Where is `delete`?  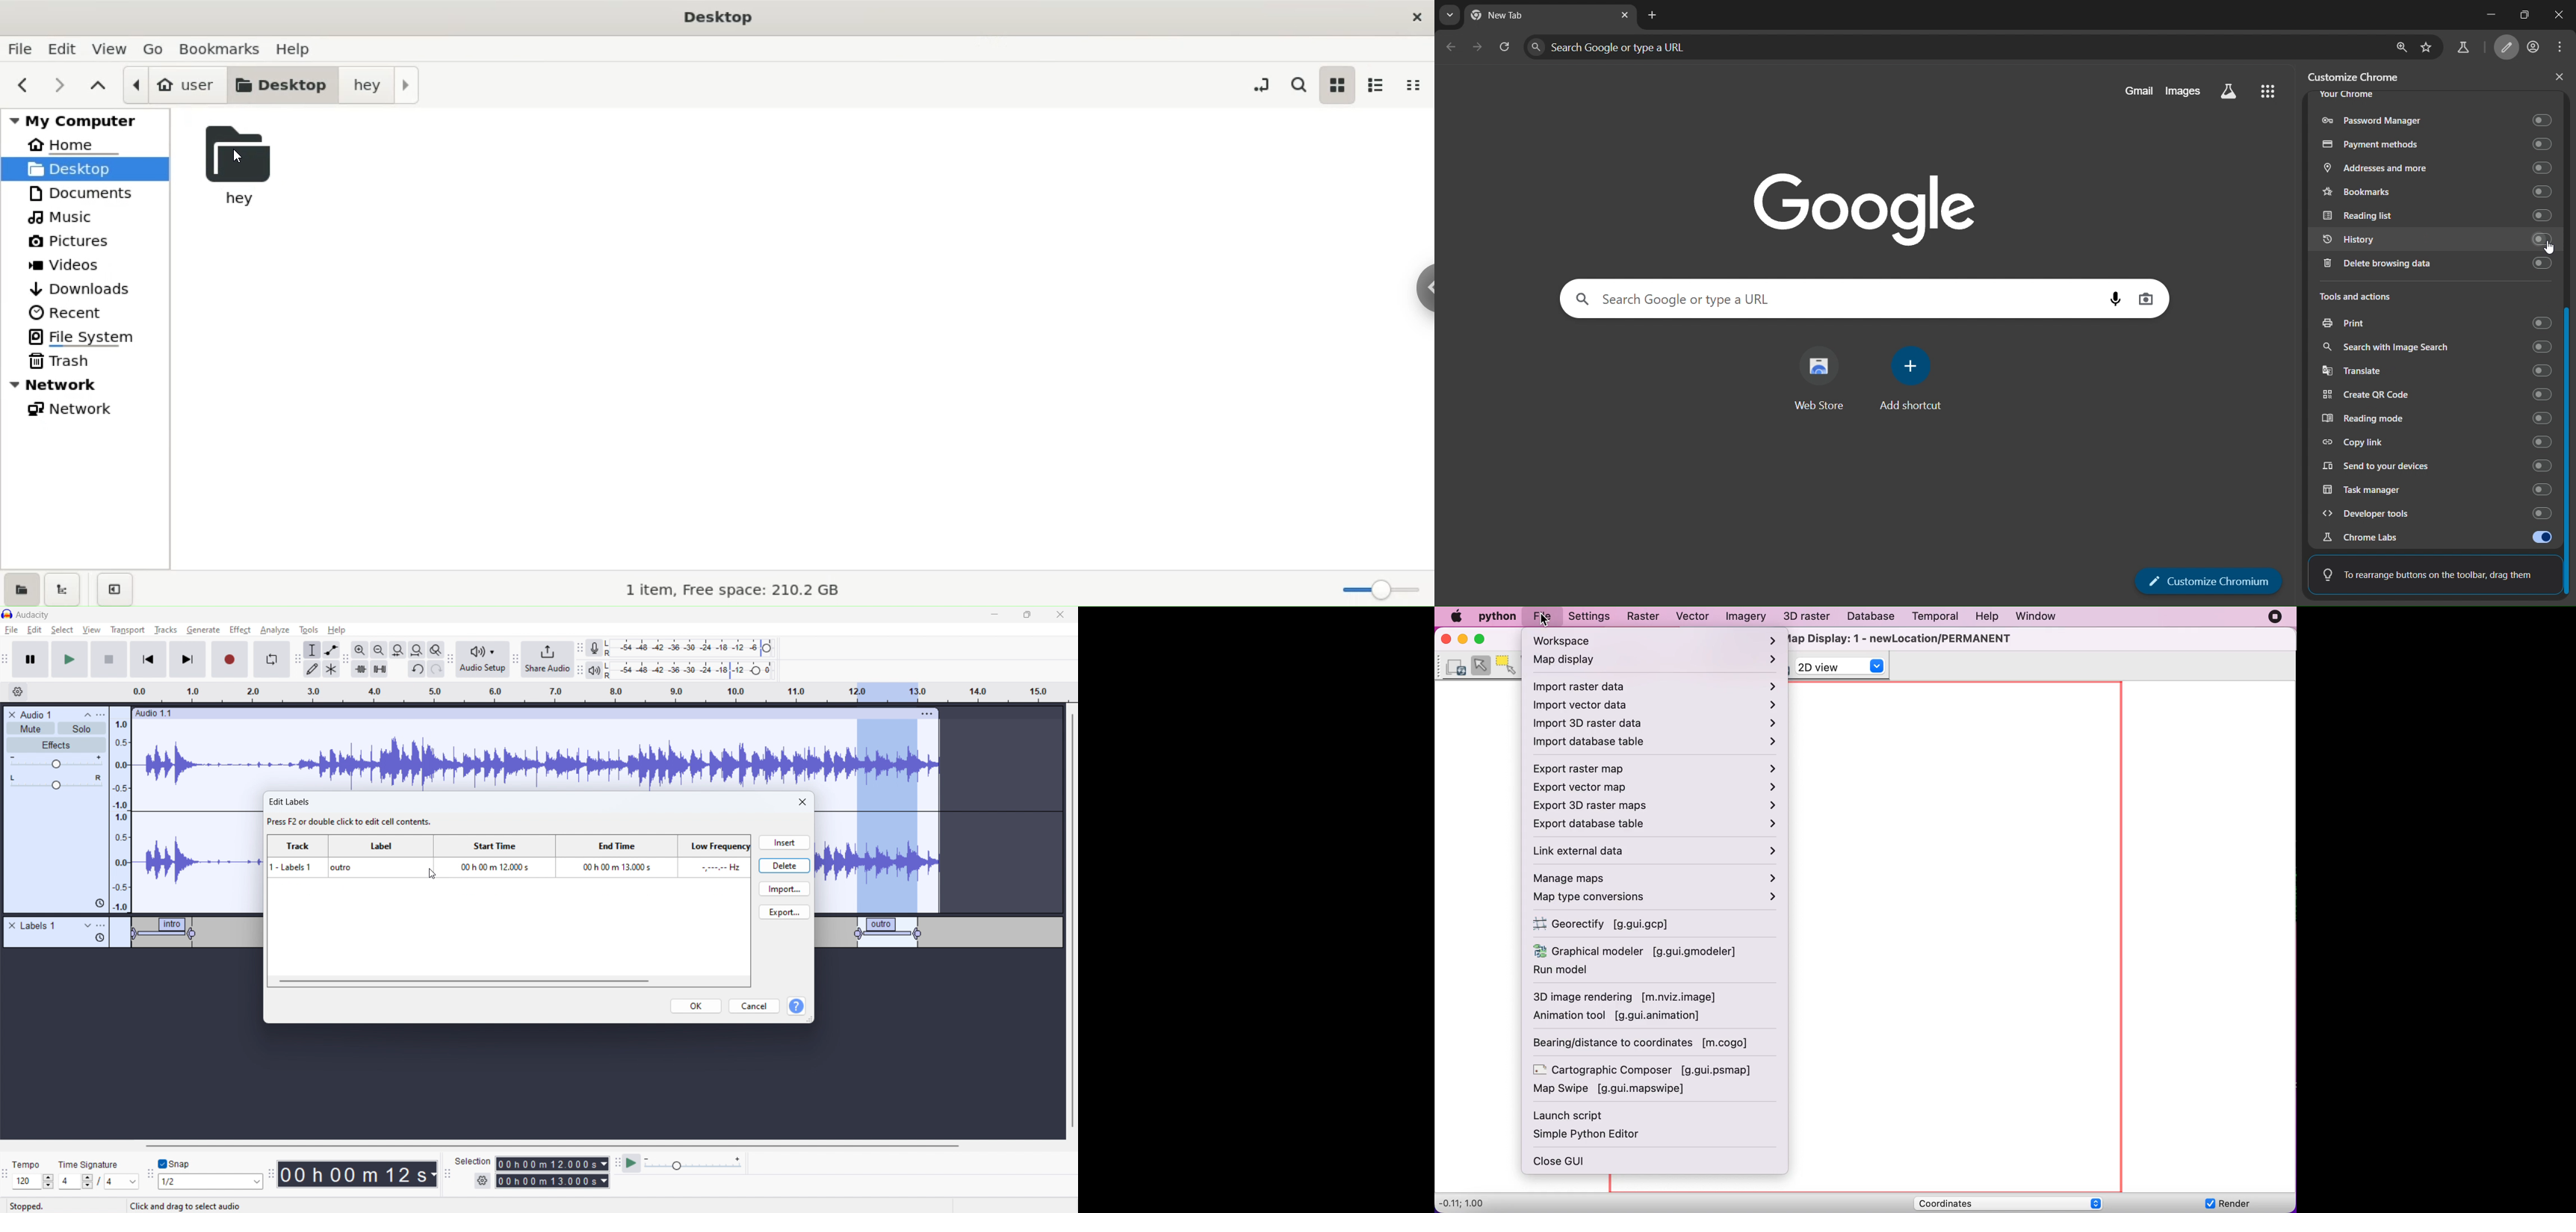
delete is located at coordinates (785, 865).